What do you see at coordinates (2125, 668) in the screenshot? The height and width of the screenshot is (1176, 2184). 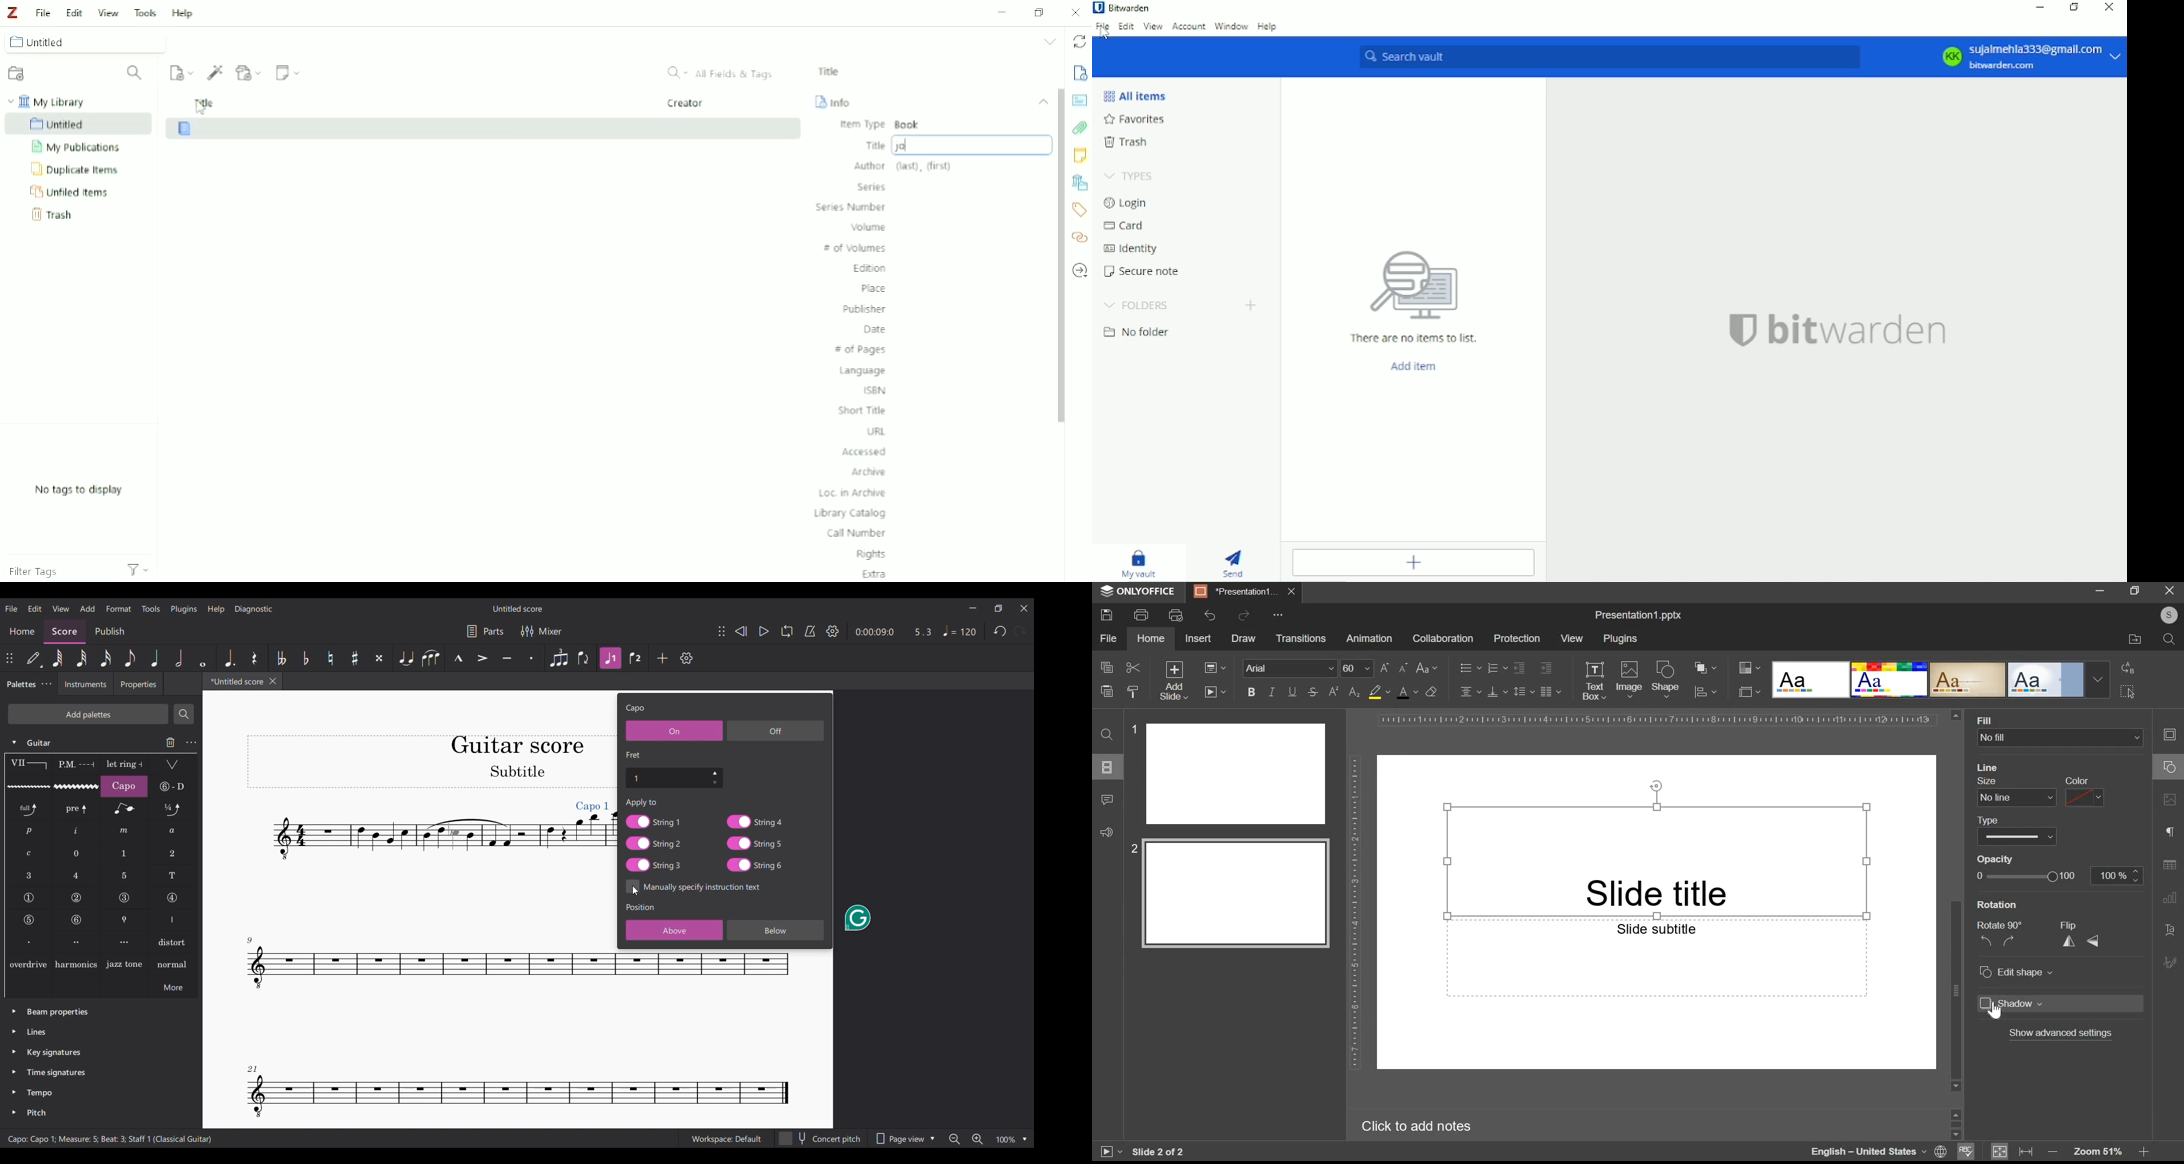 I see `replace` at bounding box center [2125, 668].